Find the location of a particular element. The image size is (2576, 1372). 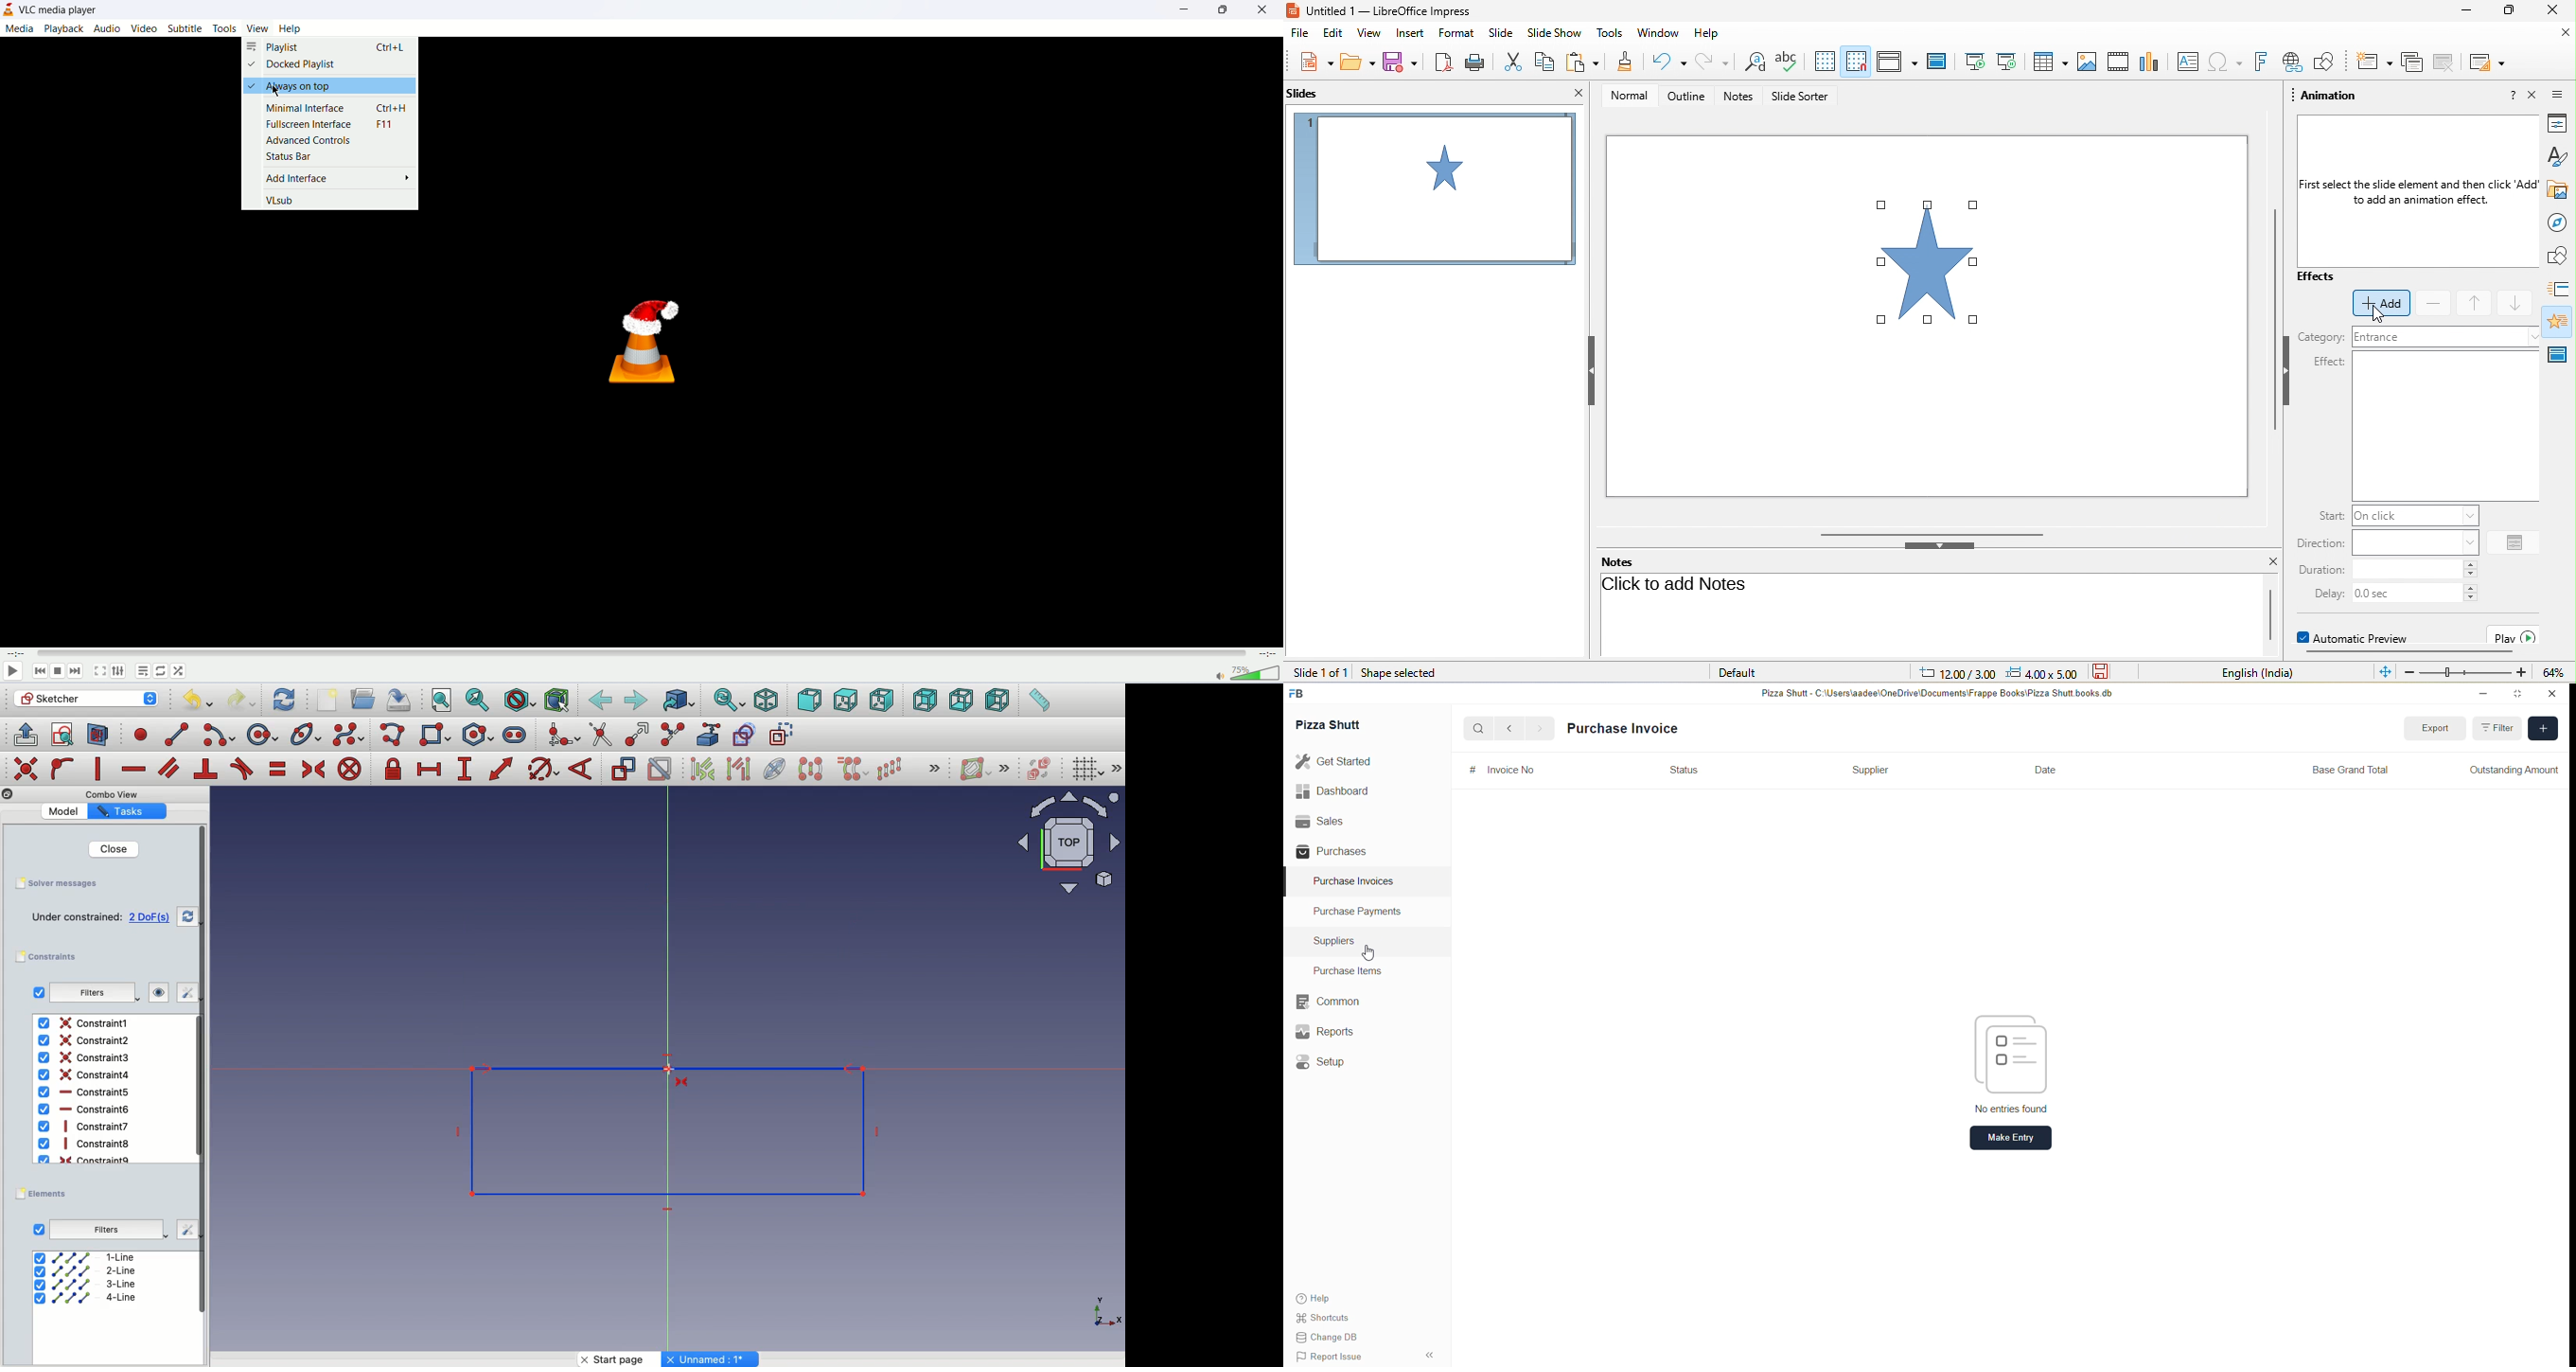

insert is located at coordinates (1408, 34).